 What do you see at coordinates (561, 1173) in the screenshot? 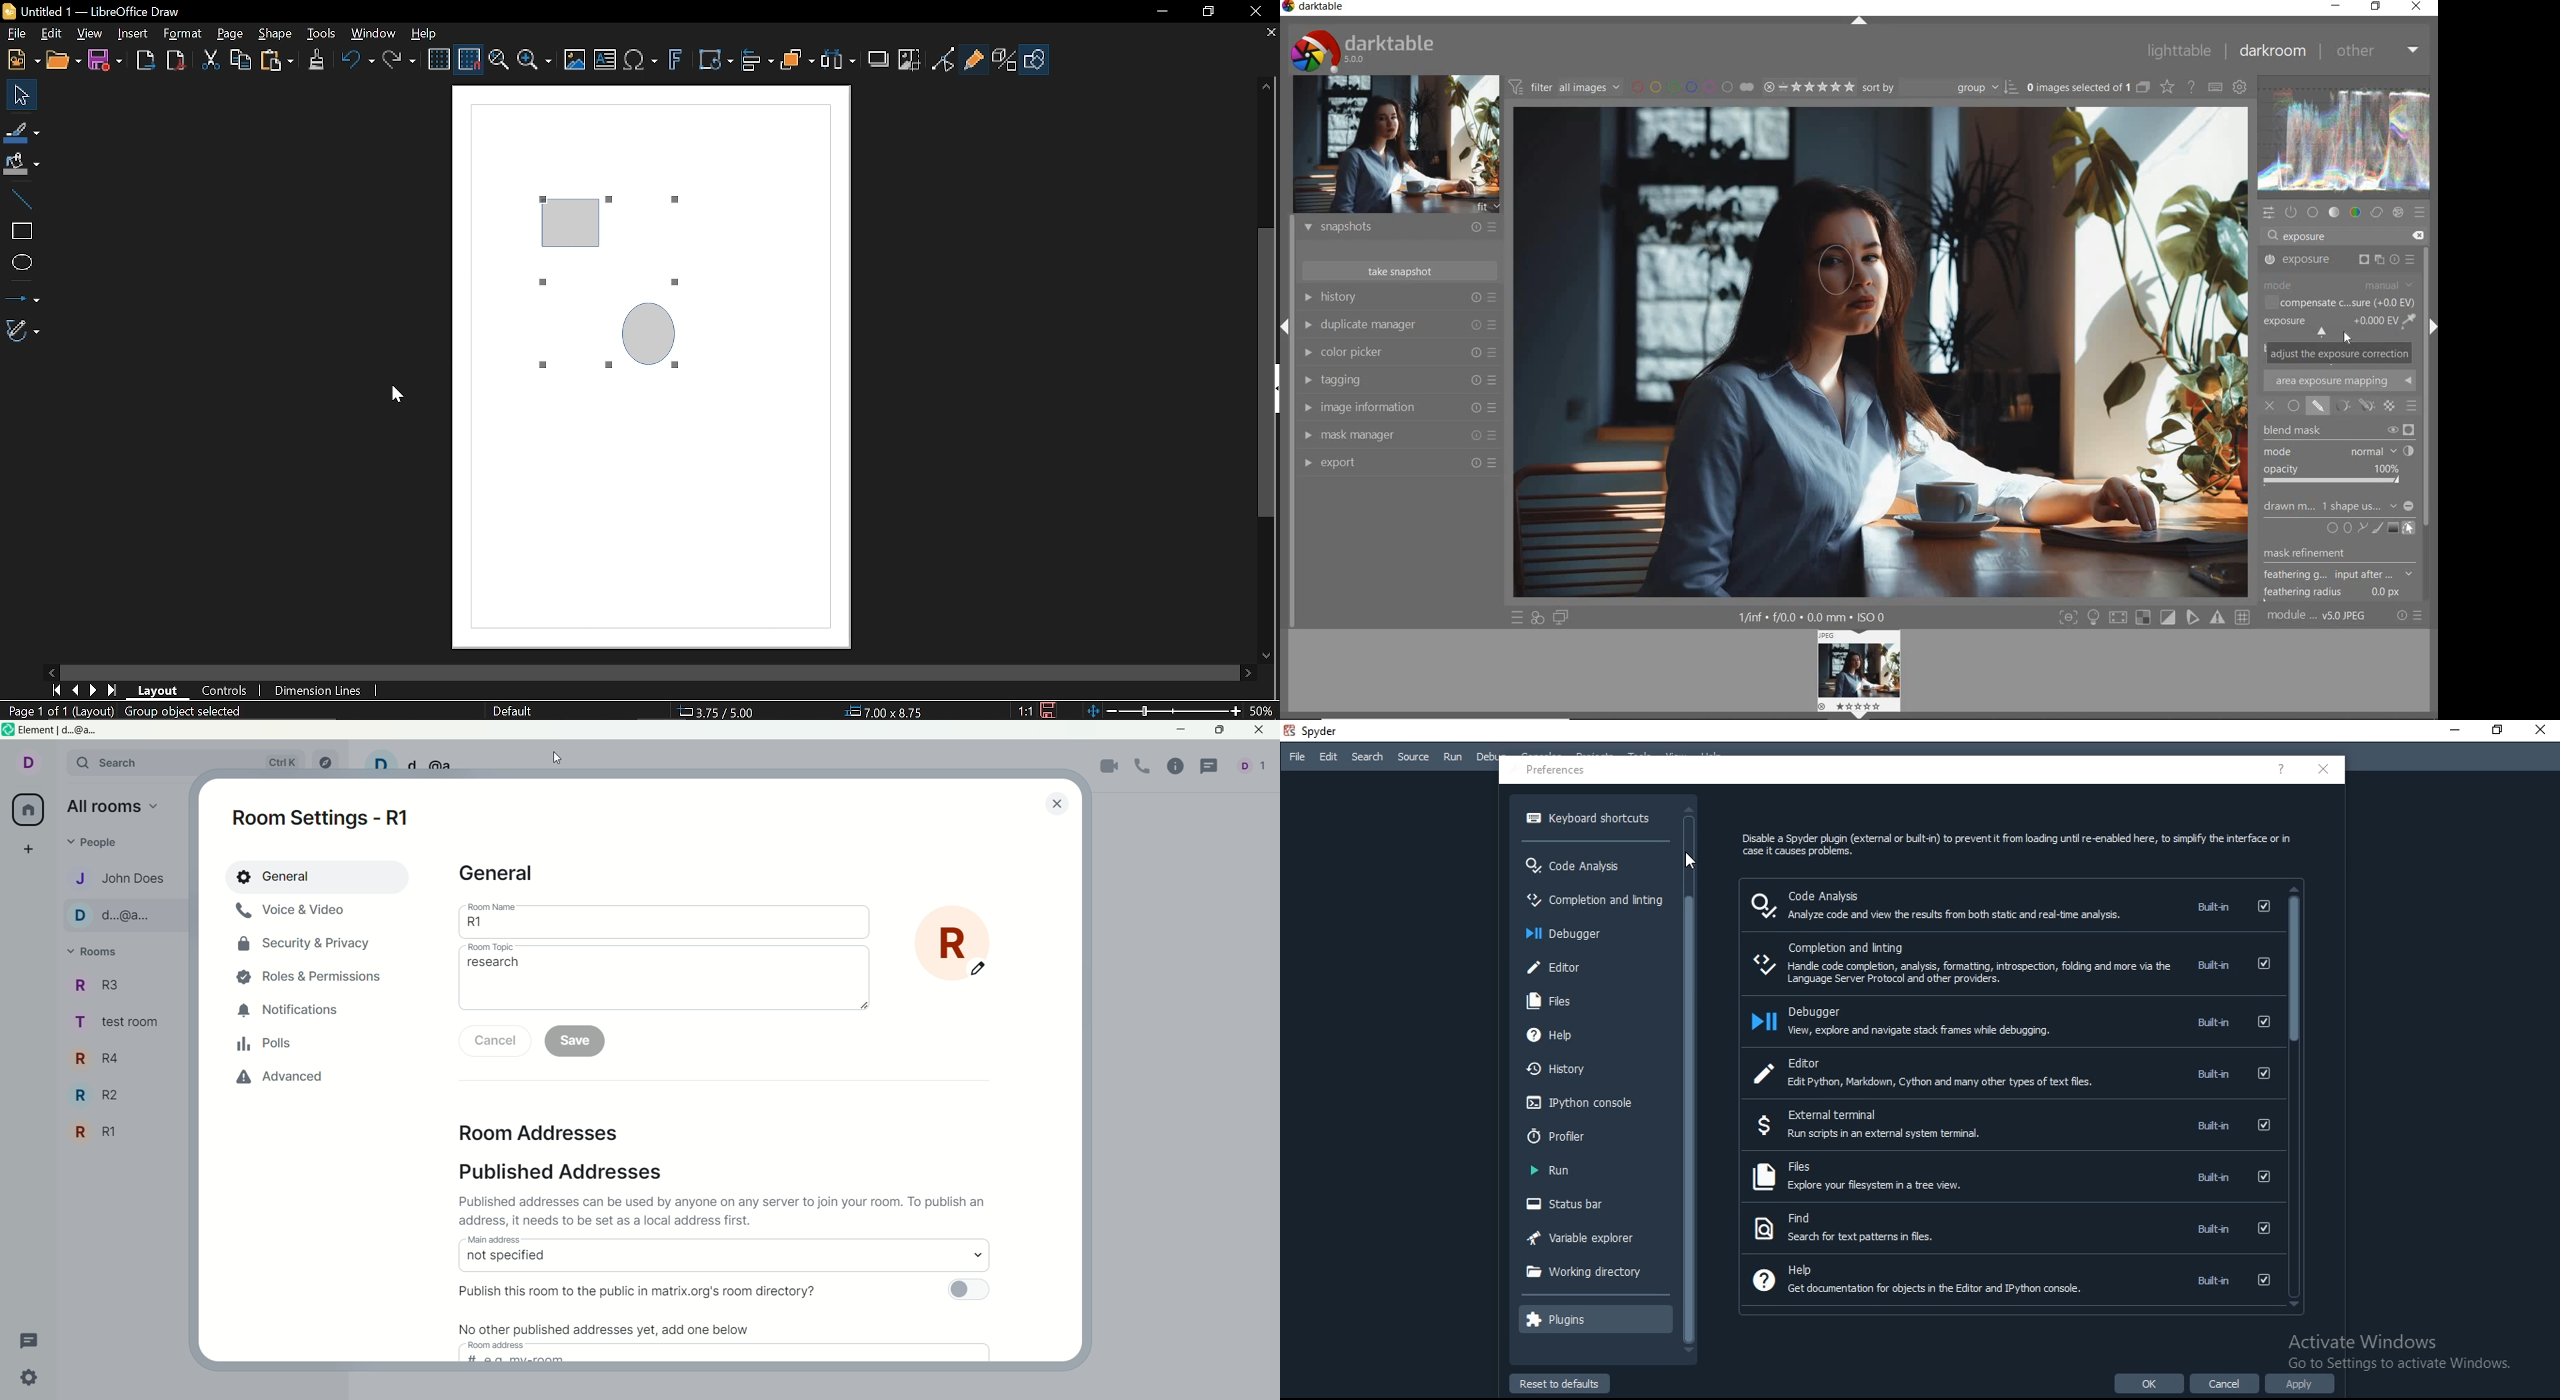
I see `published addresses` at bounding box center [561, 1173].